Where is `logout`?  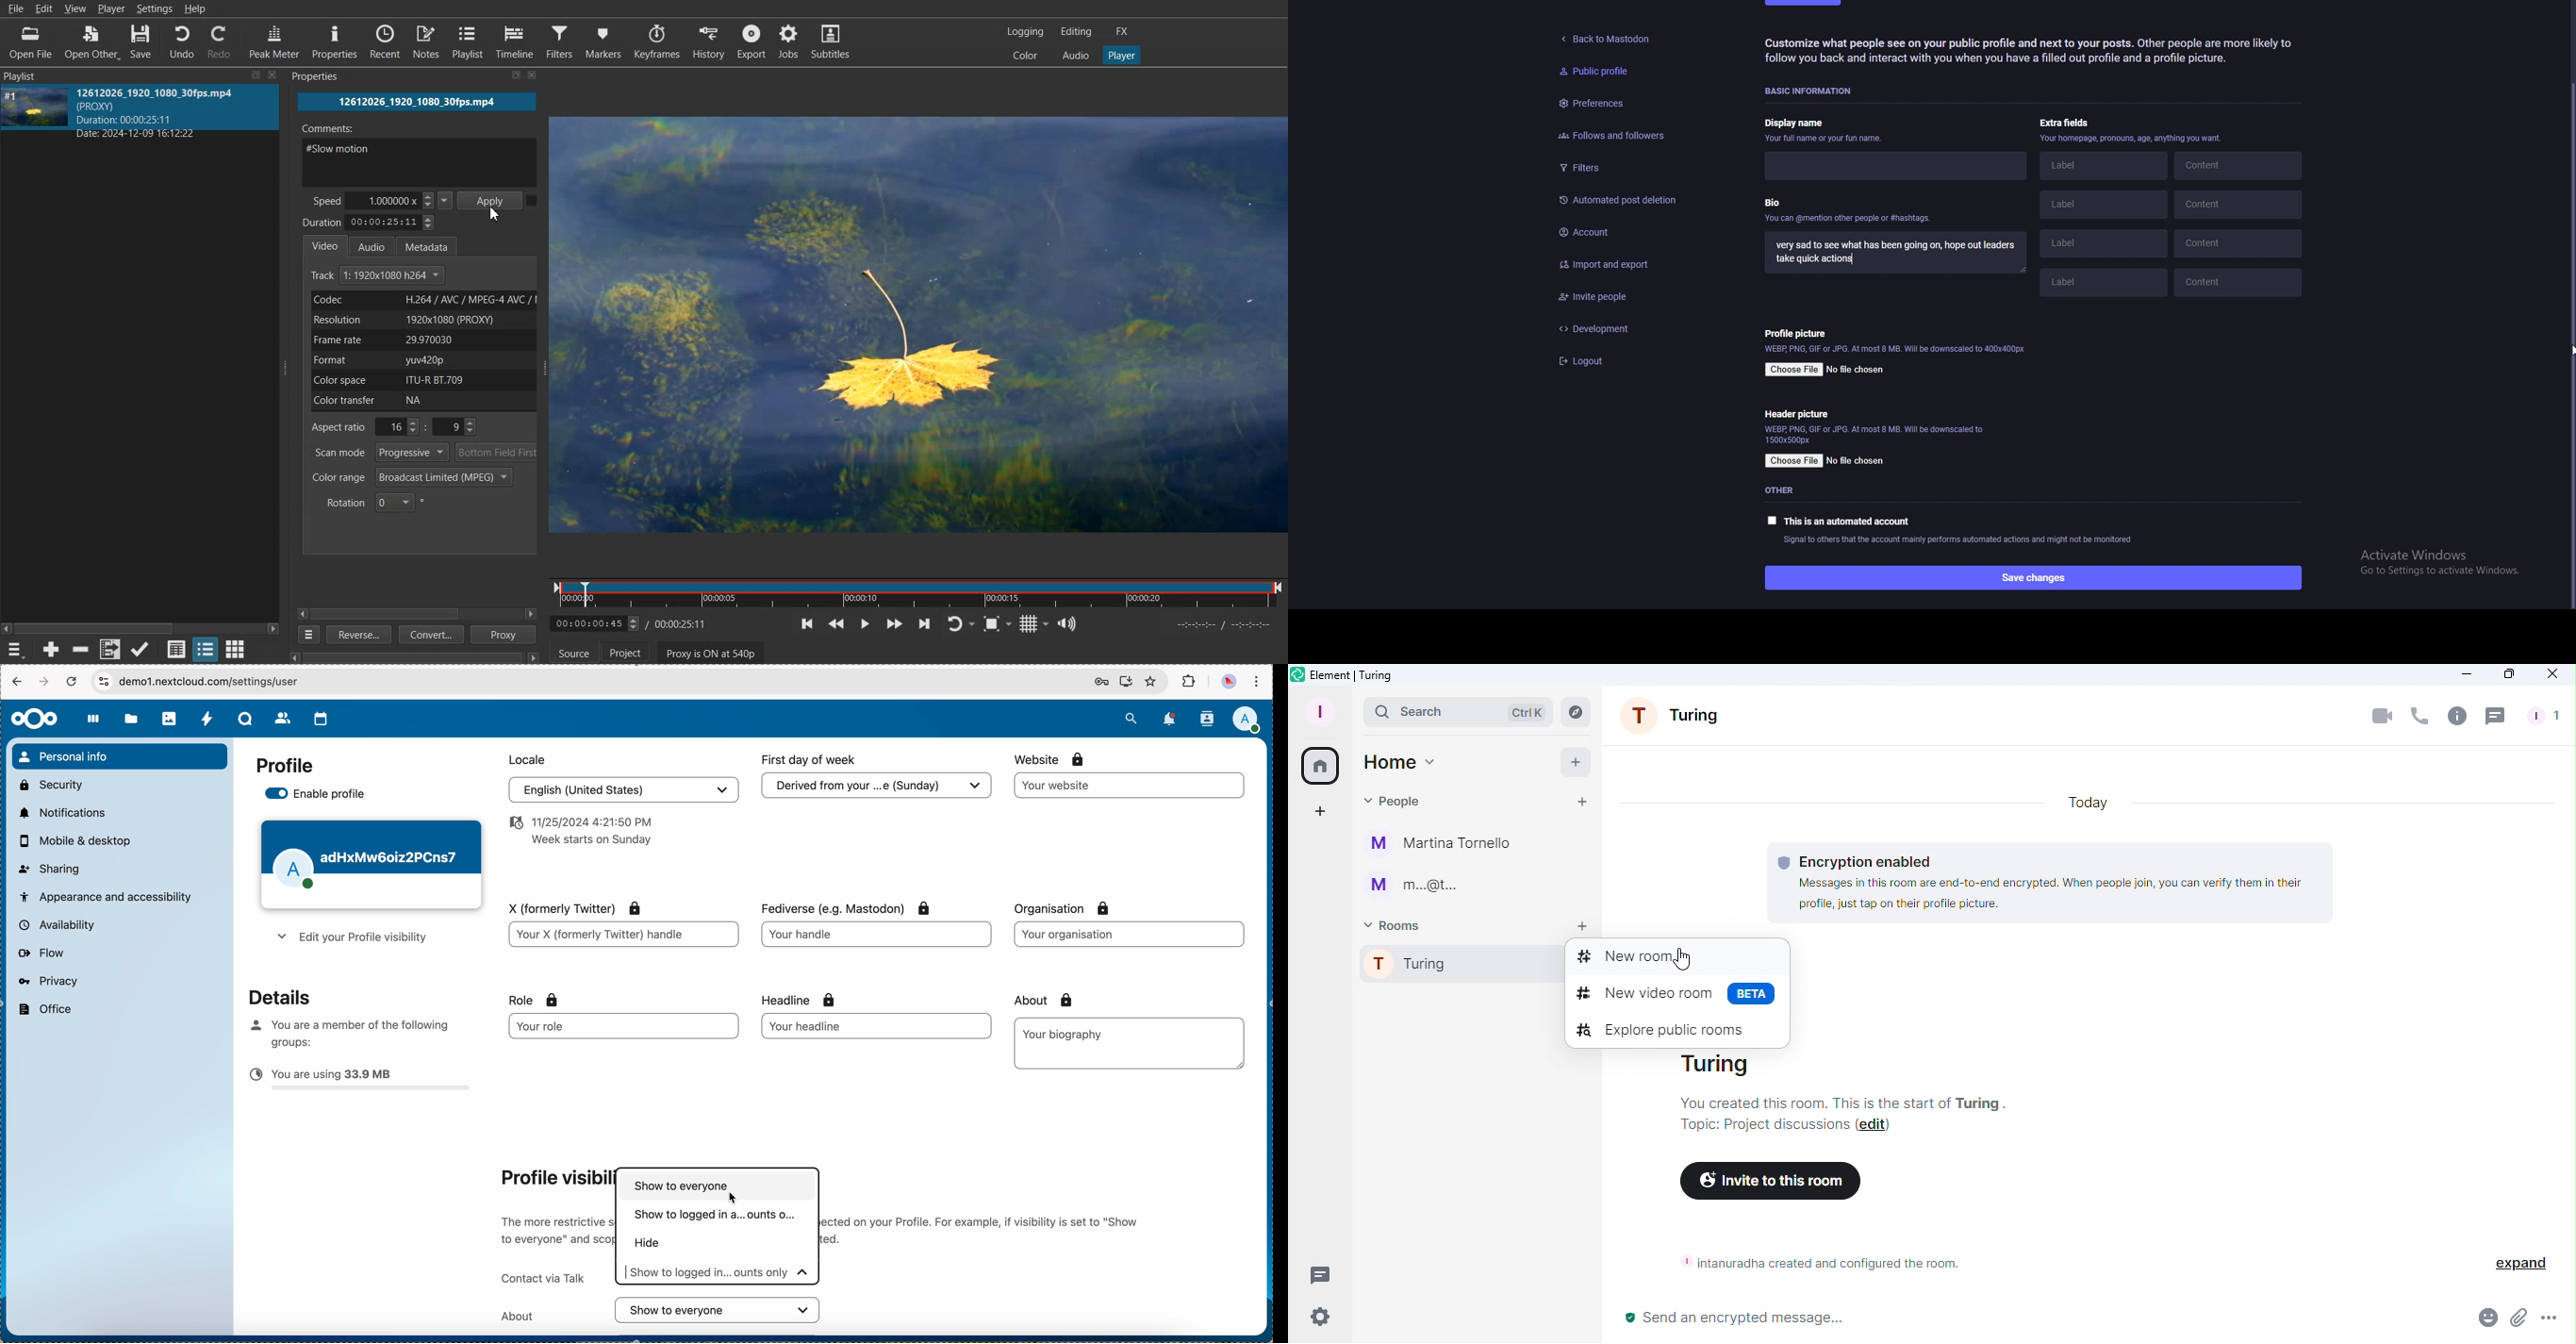 logout is located at coordinates (1627, 362).